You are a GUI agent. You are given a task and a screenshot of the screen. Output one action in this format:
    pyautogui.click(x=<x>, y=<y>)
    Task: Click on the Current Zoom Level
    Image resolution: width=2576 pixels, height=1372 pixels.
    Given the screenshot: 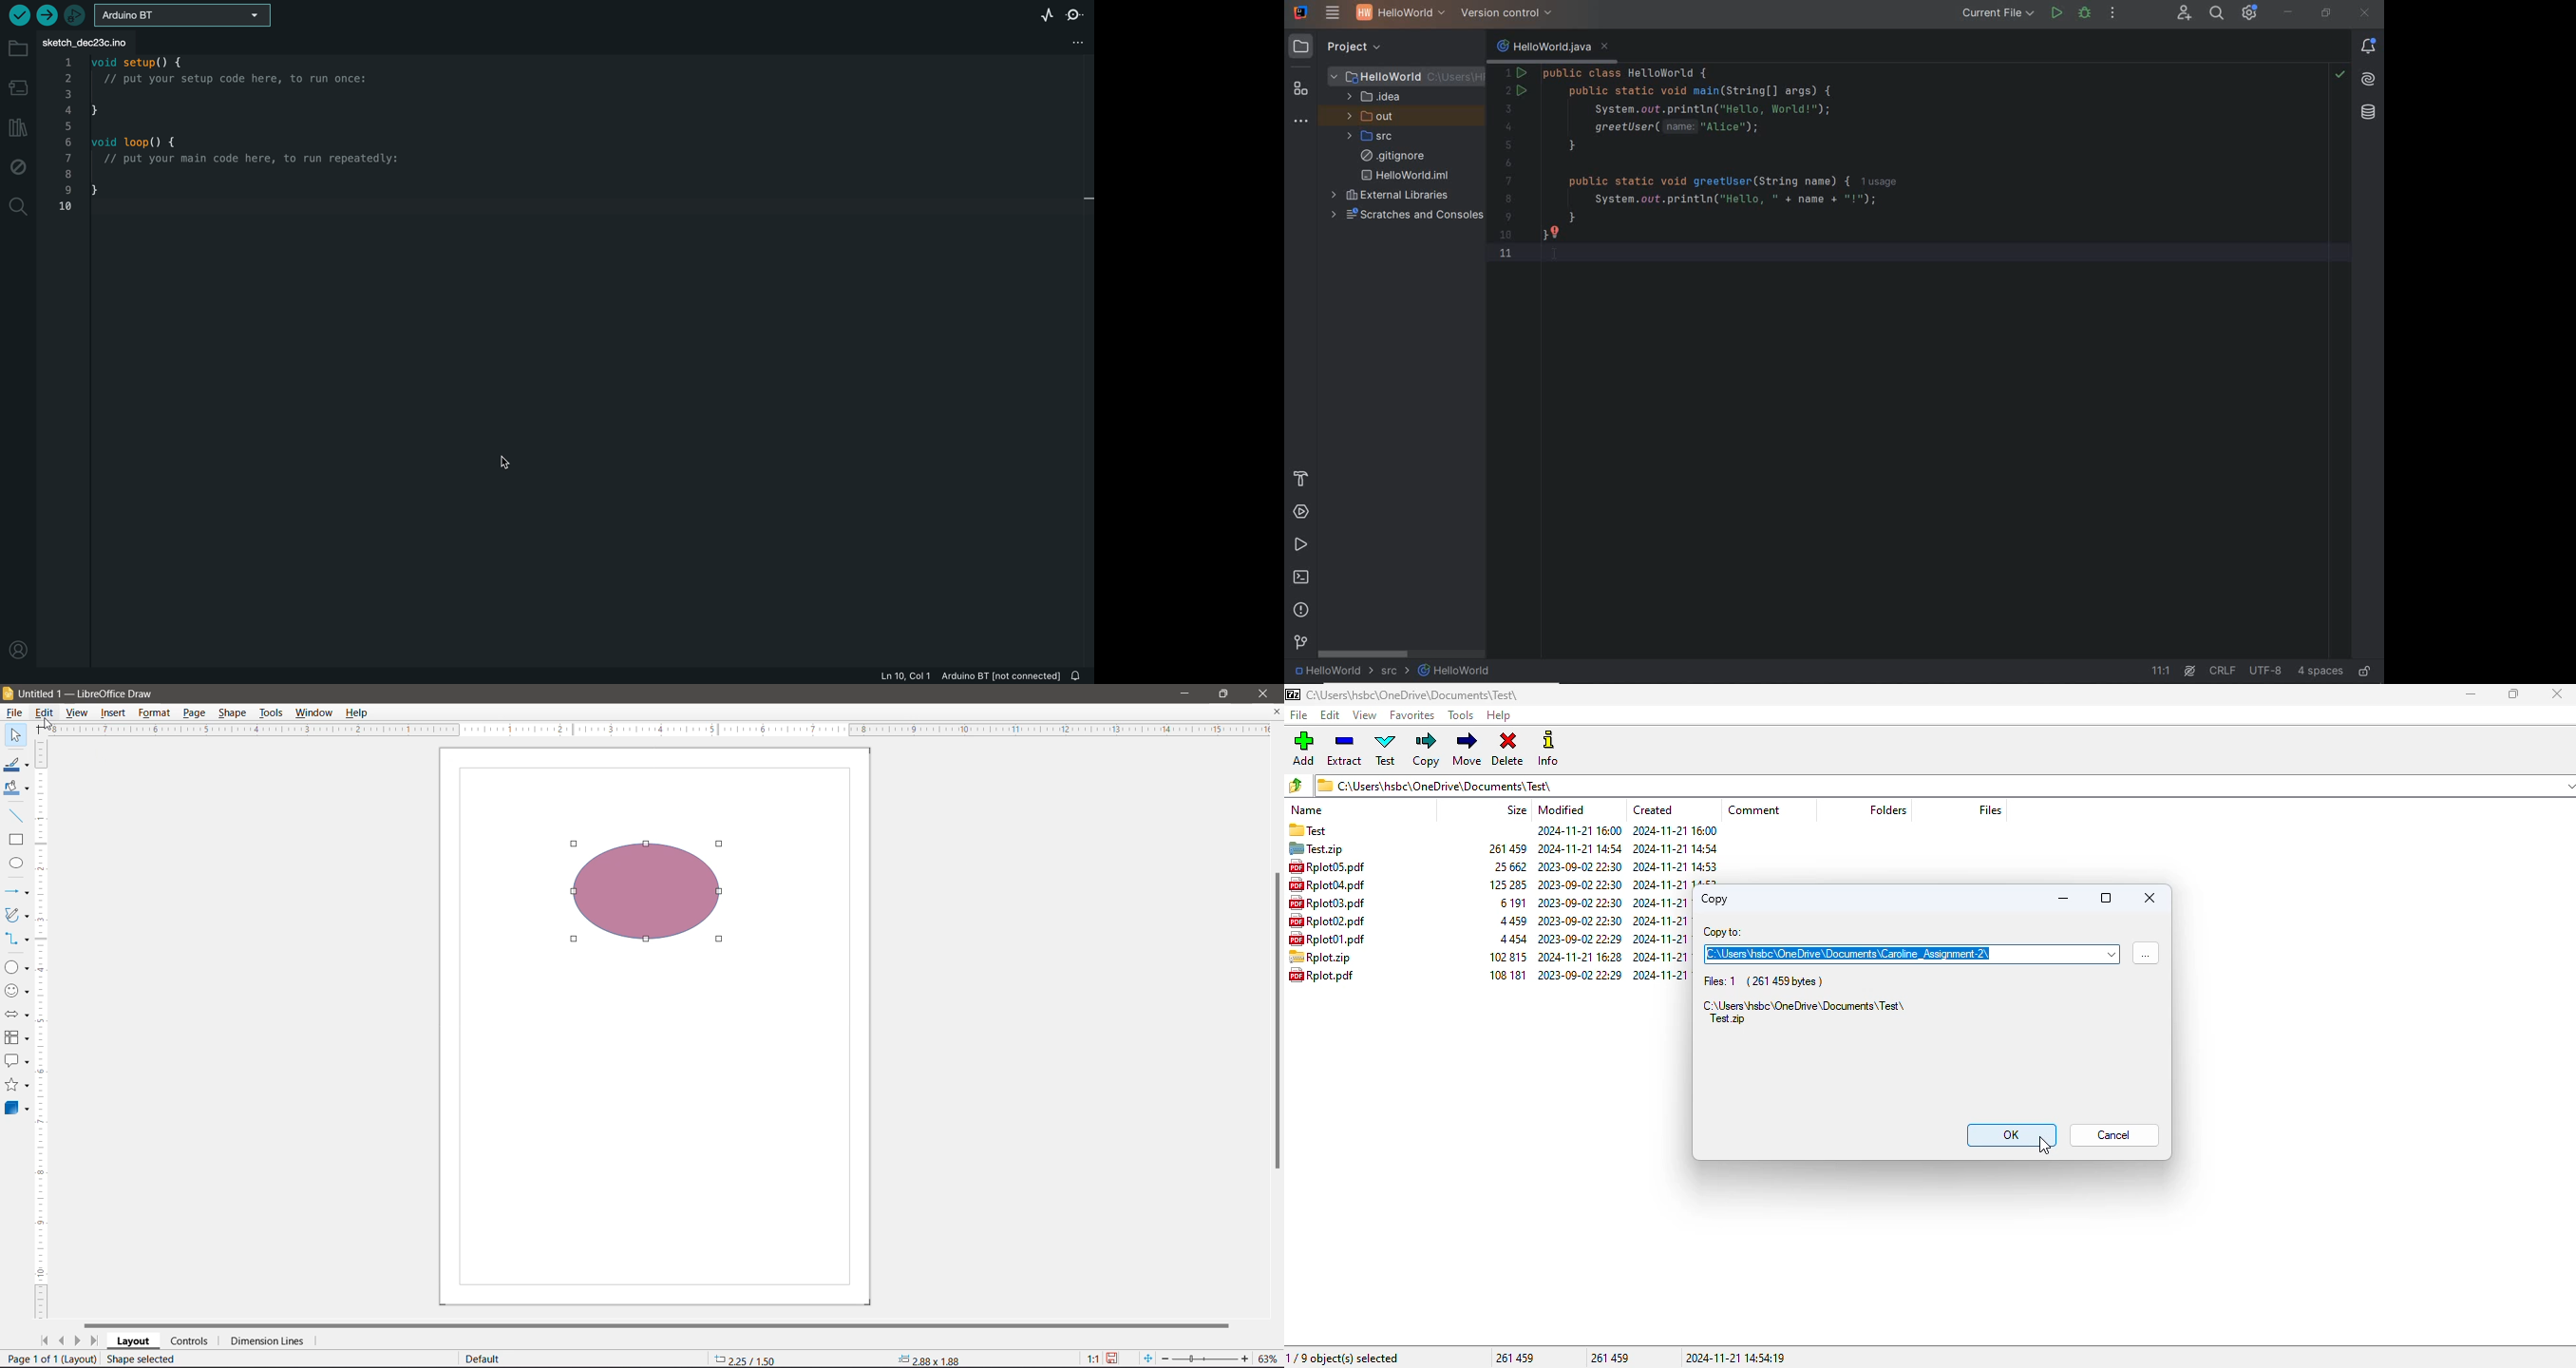 What is the action you would take?
    pyautogui.click(x=1268, y=1359)
    